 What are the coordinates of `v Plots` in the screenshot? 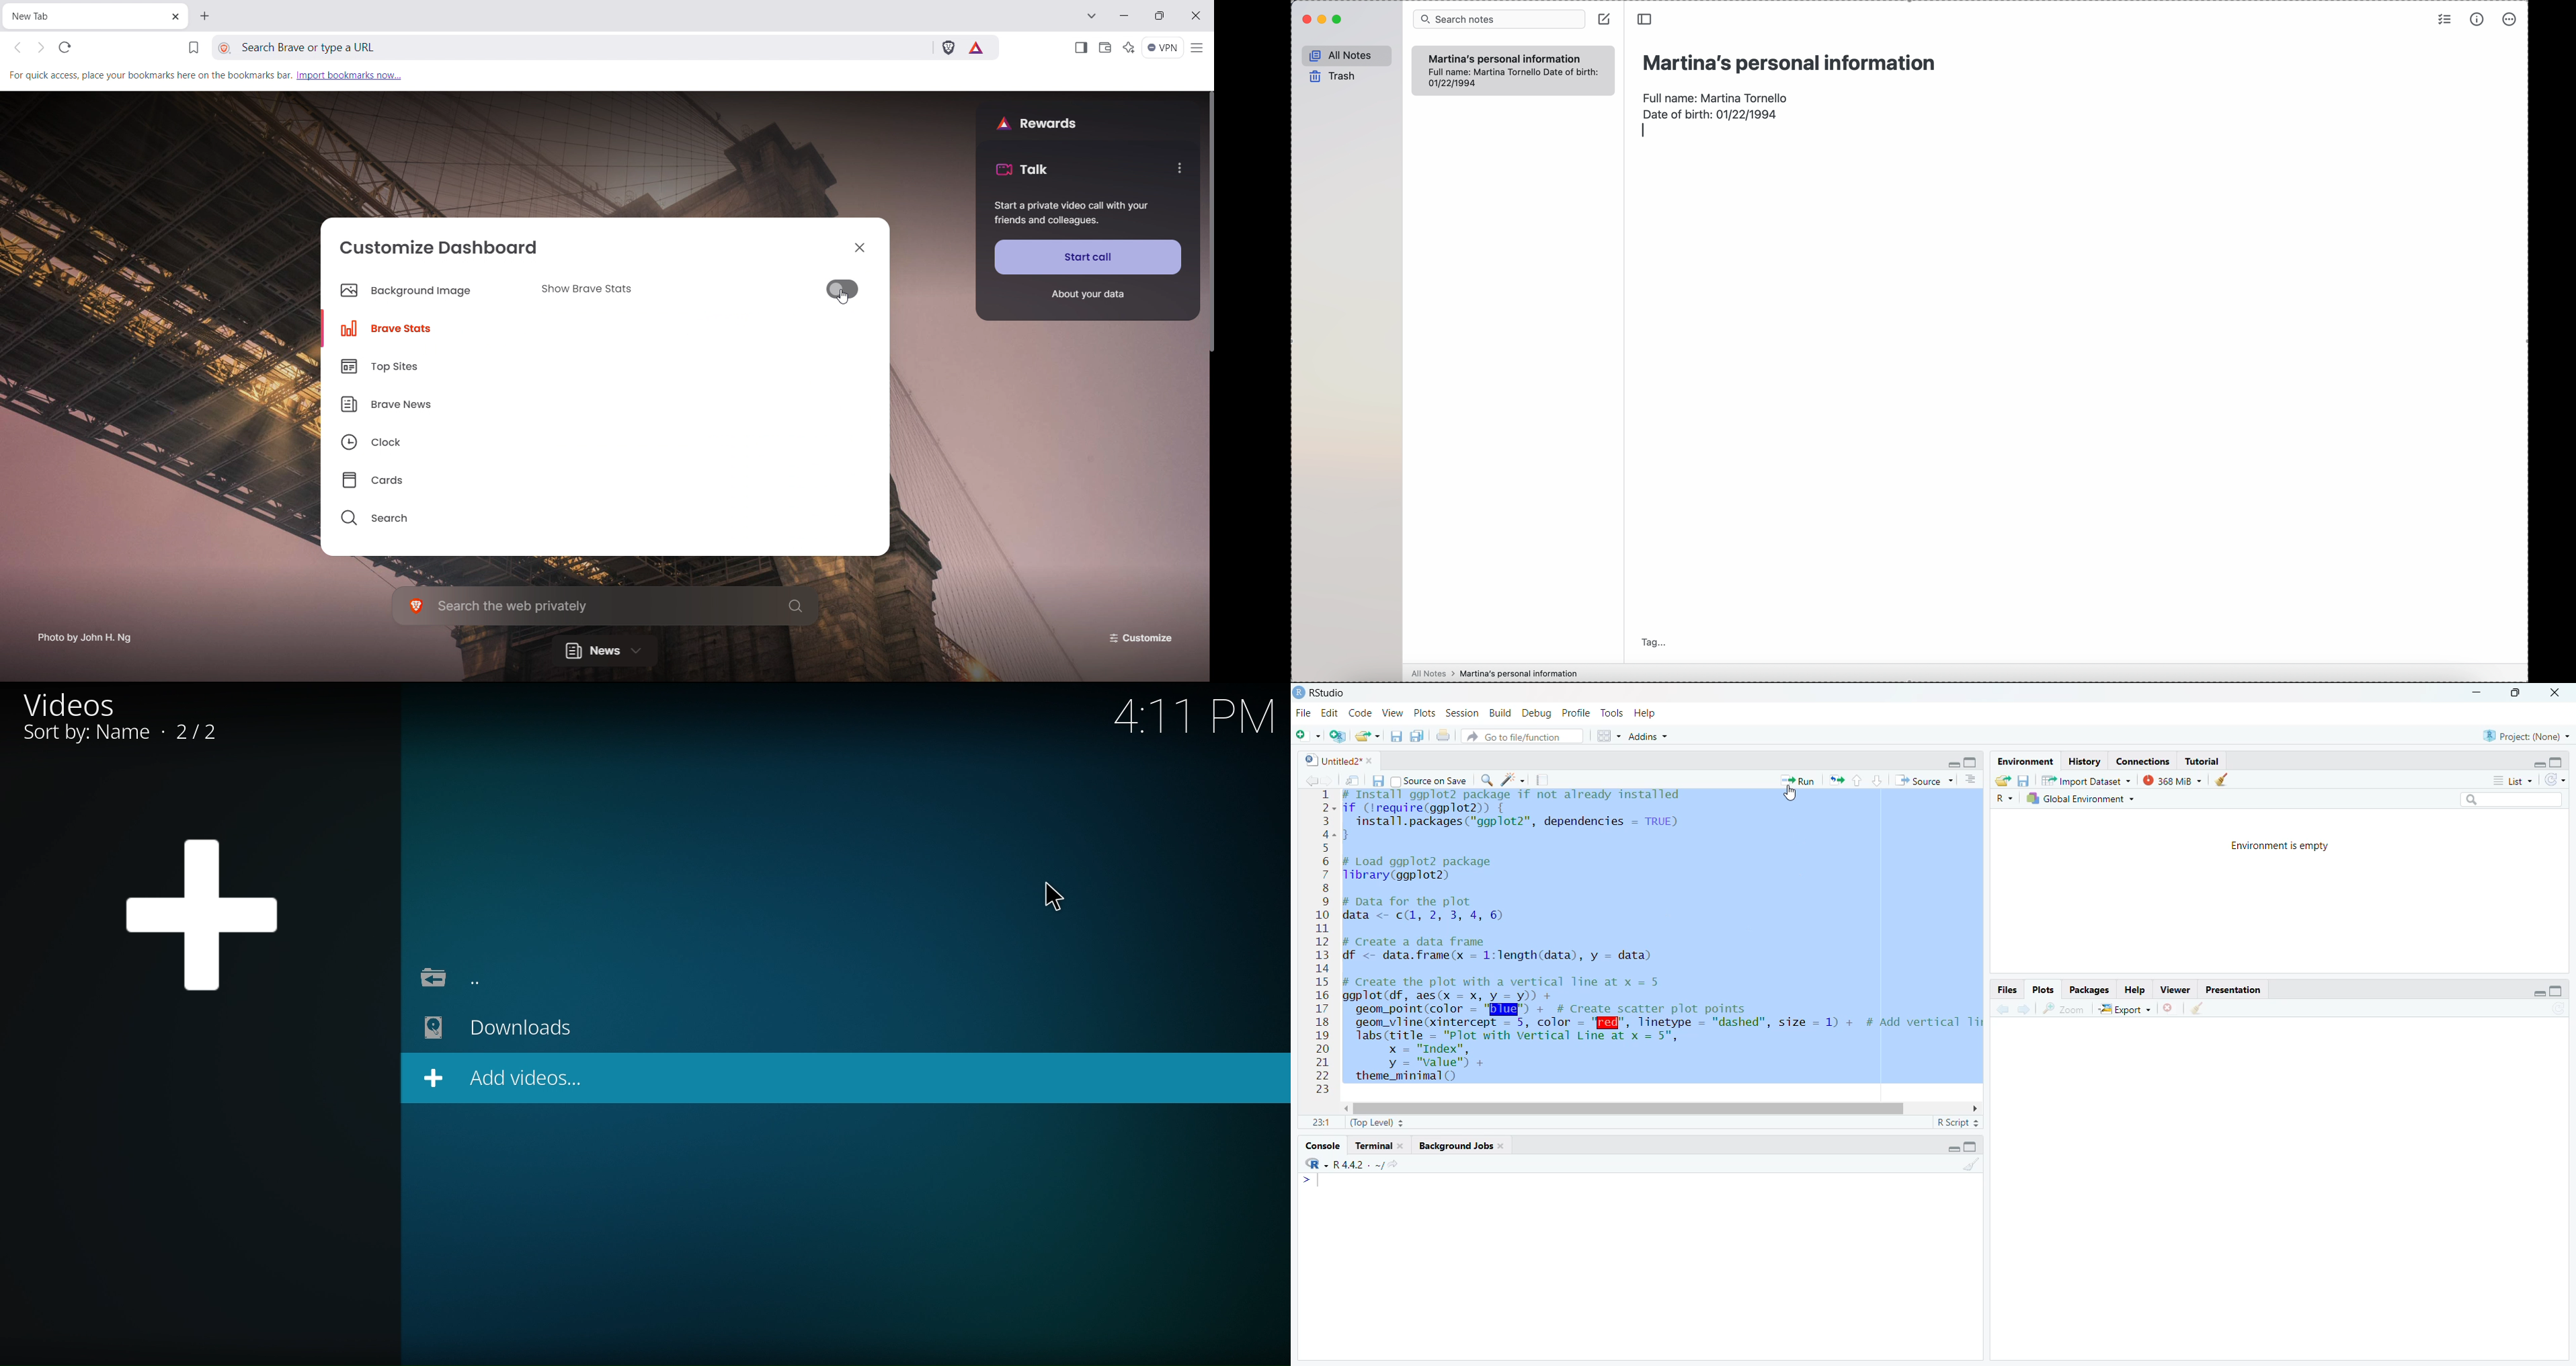 It's located at (1426, 714).